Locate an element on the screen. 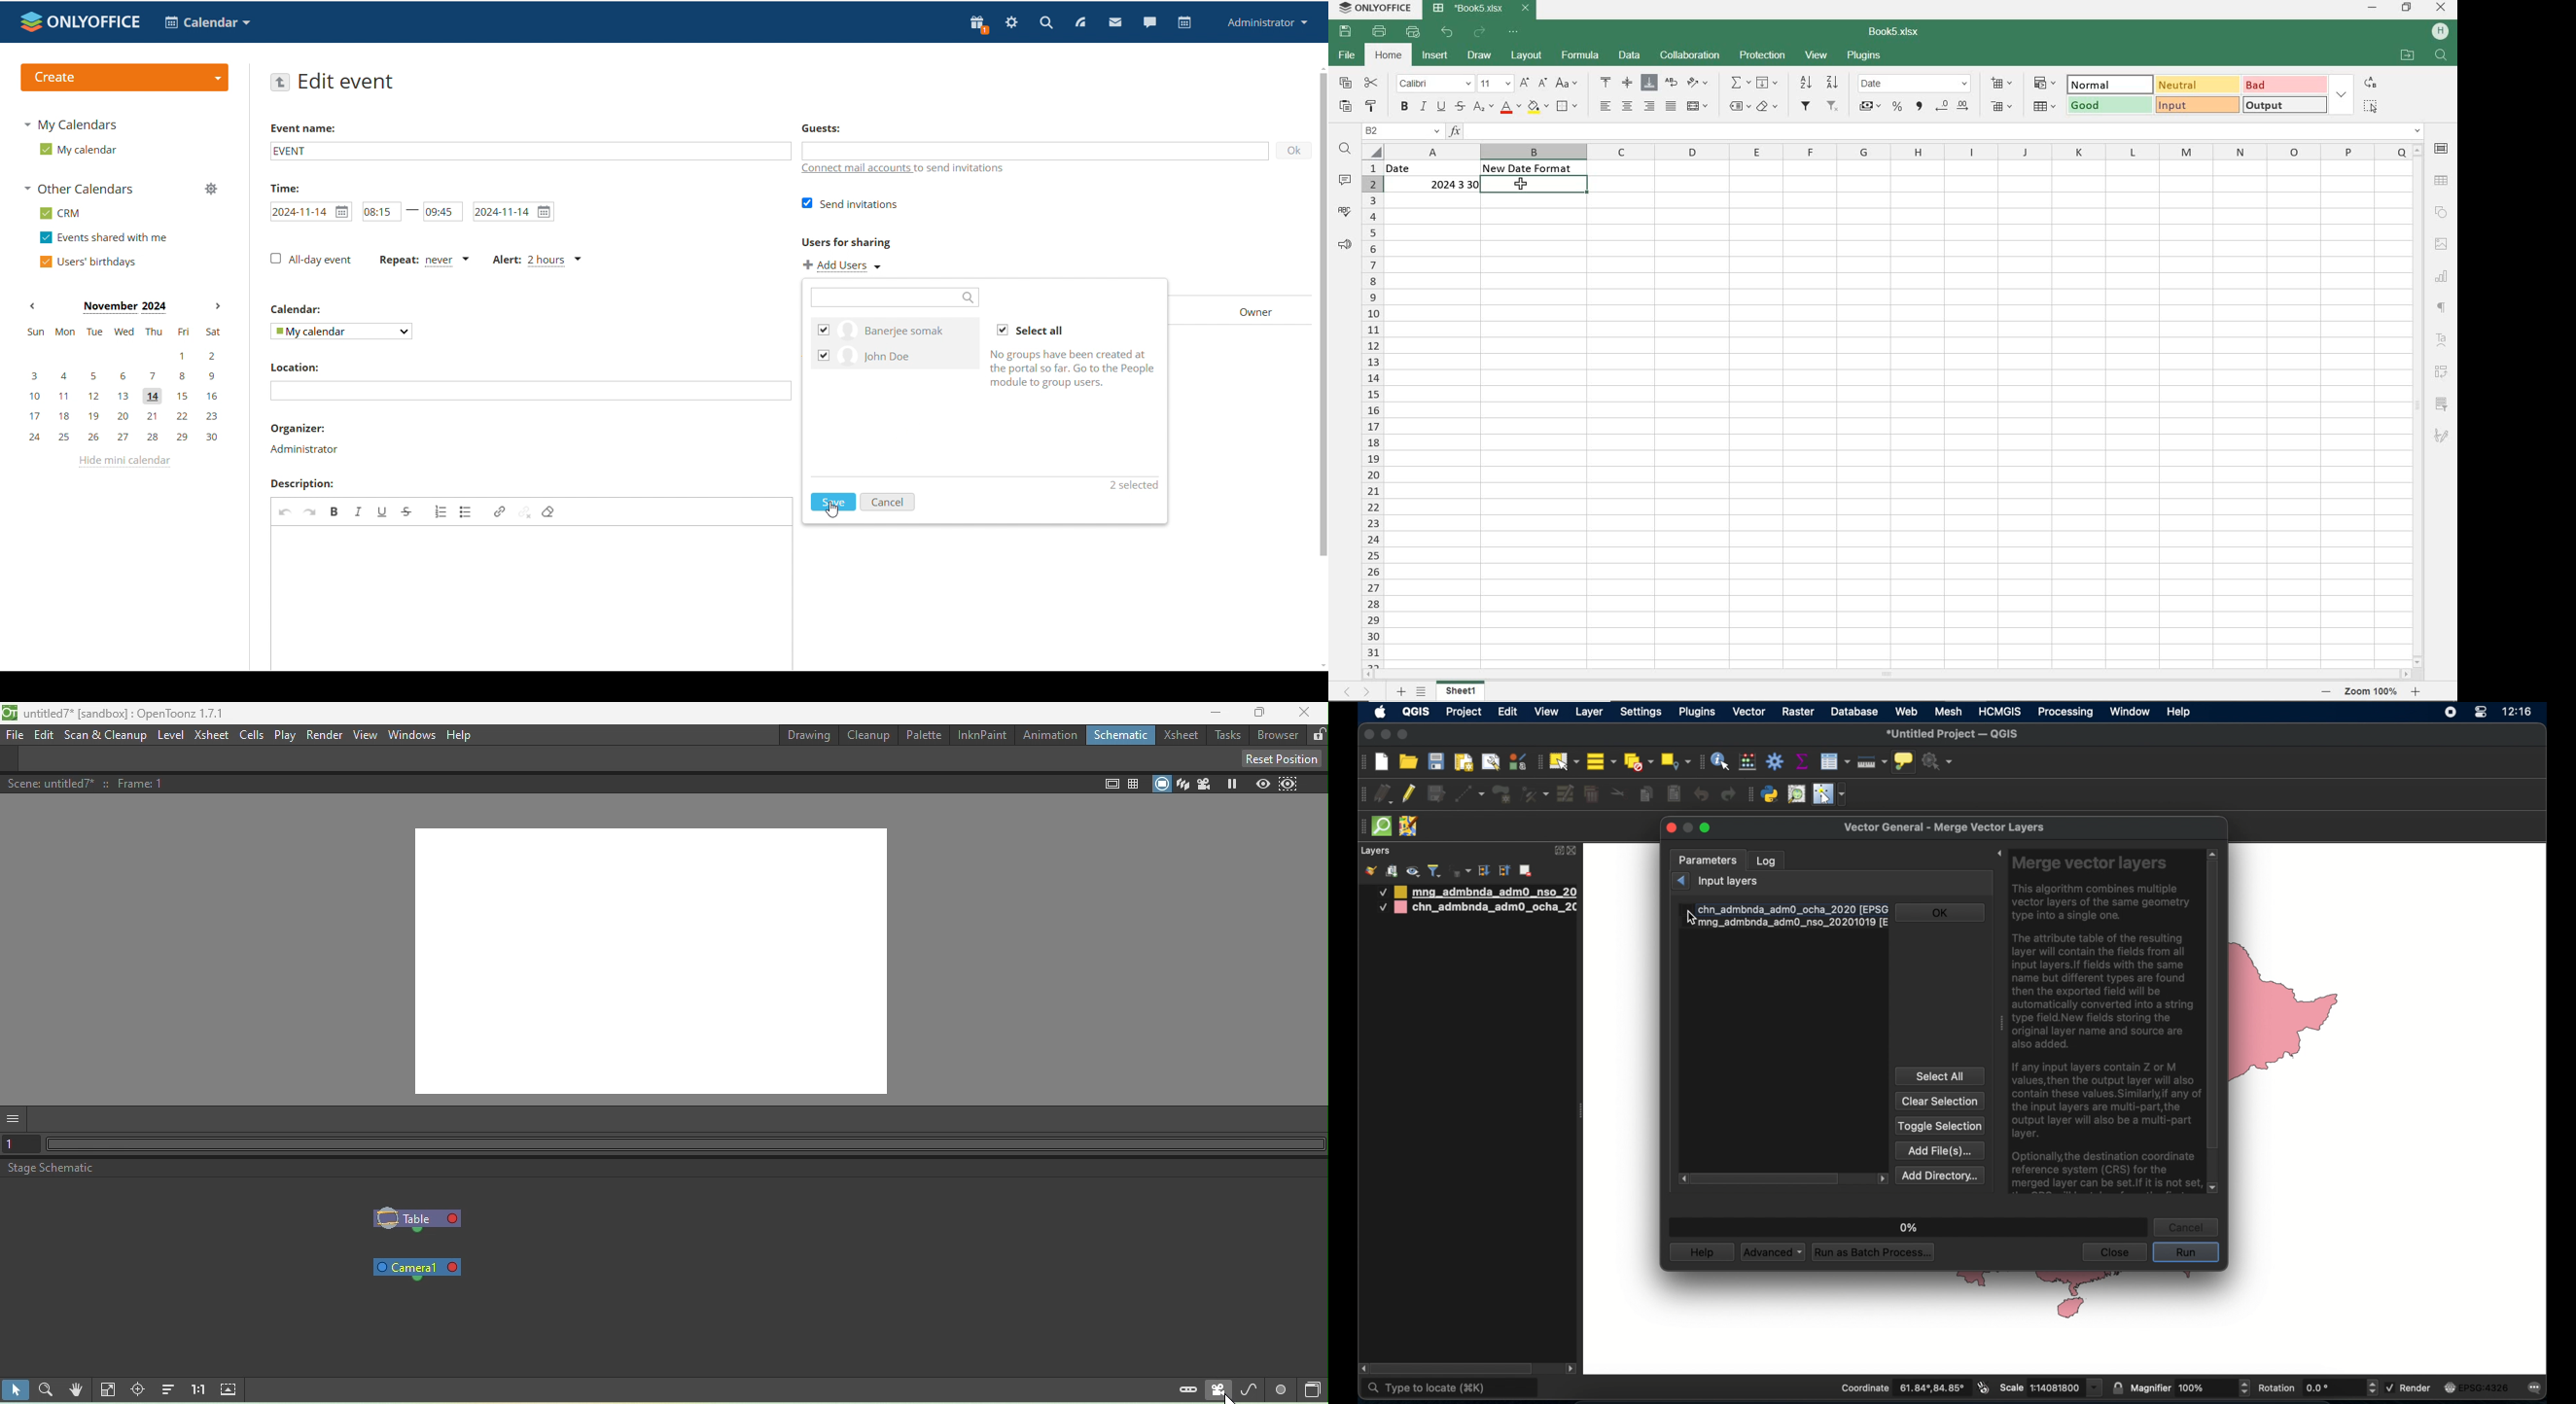 Image resolution: width=2576 pixels, height=1428 pixels. close is located at coordinates (2114, 1253).